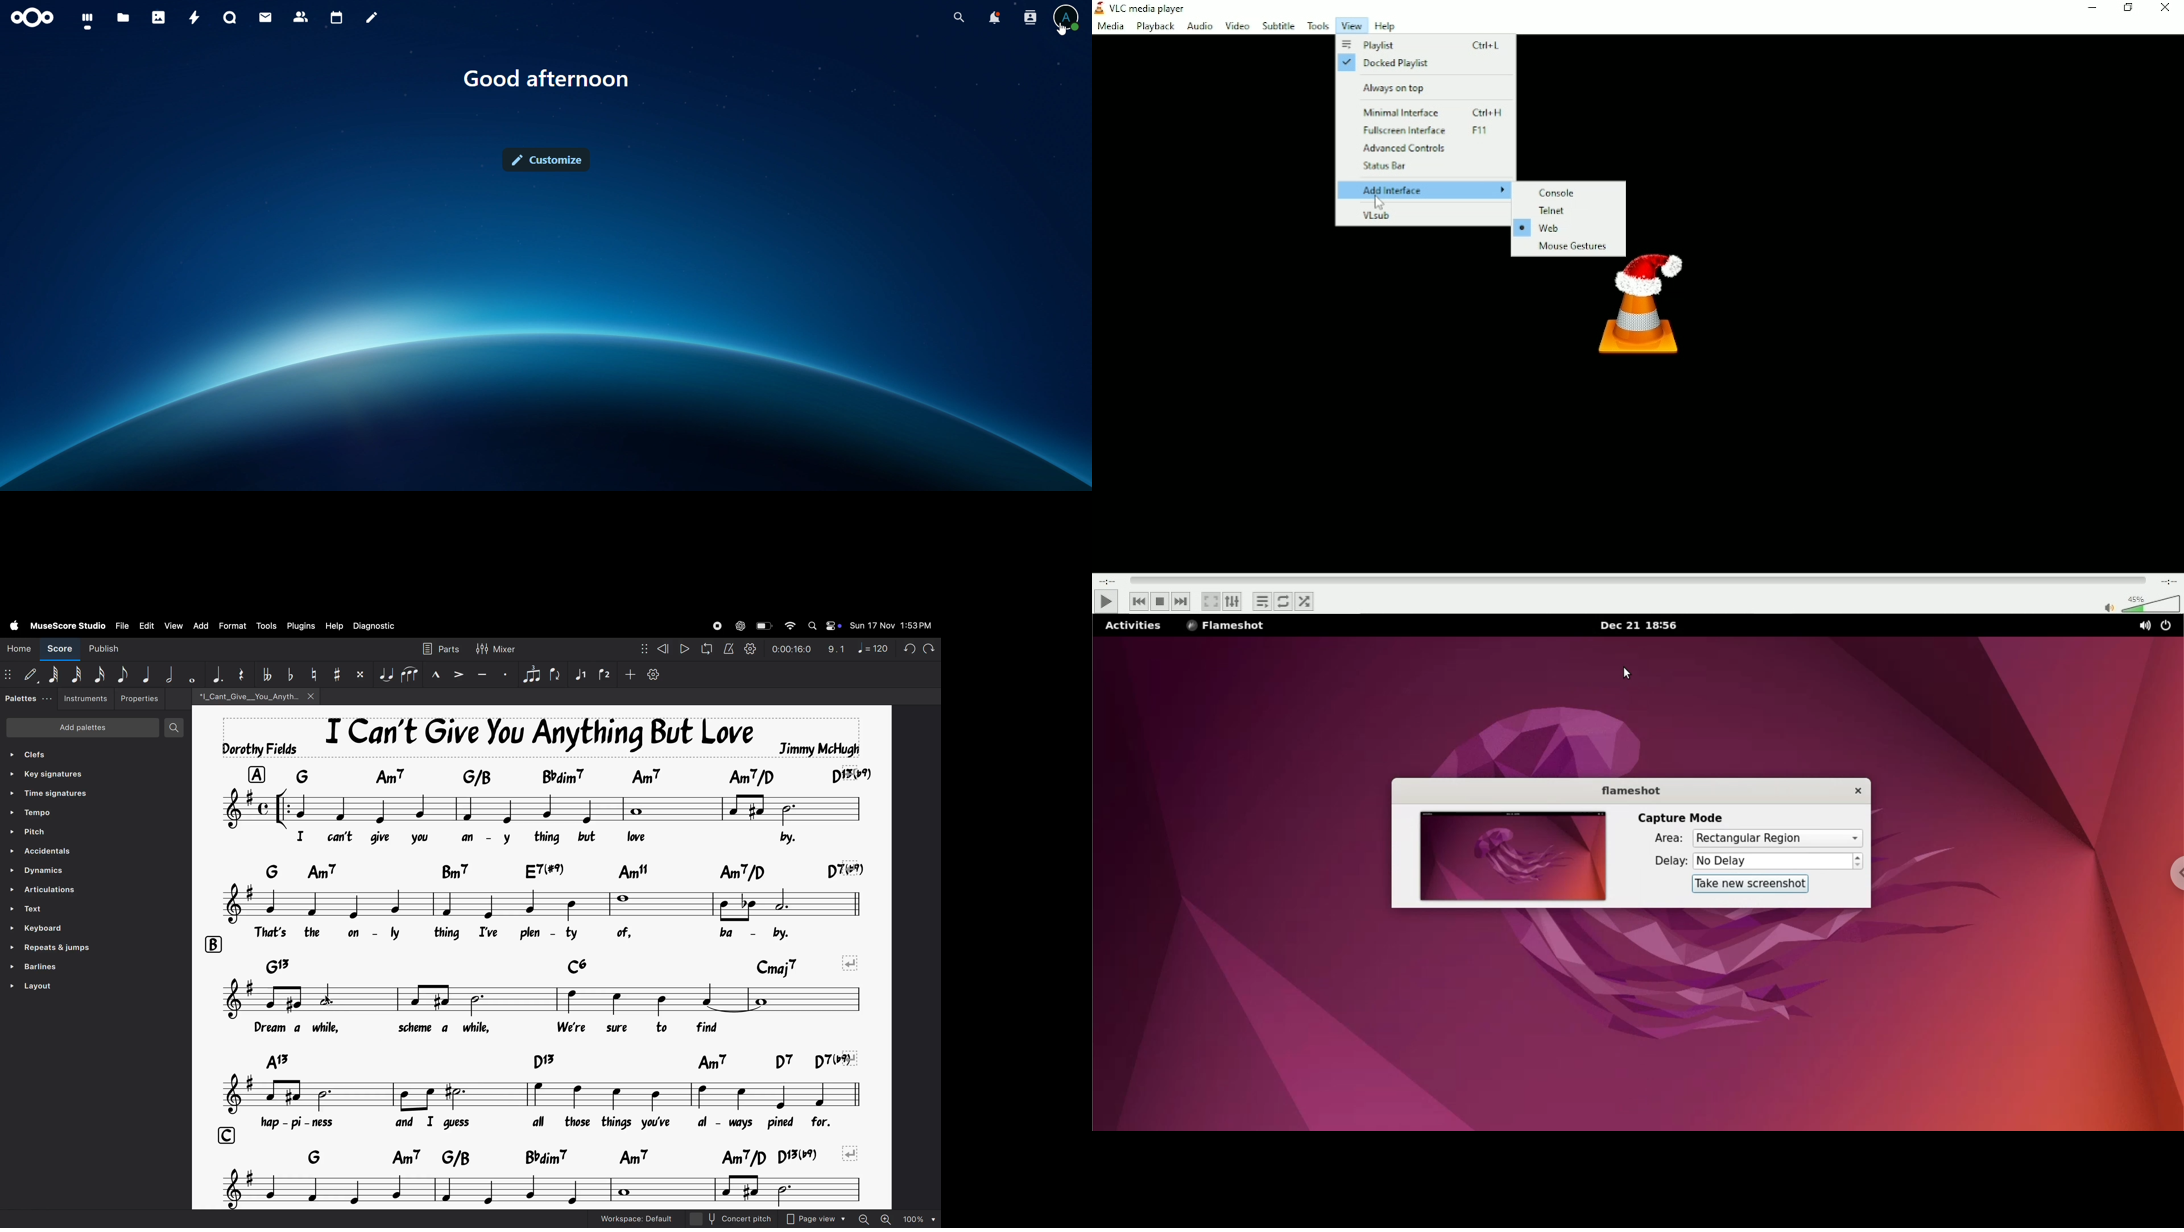  I want to click on media, so click(1110, 28).